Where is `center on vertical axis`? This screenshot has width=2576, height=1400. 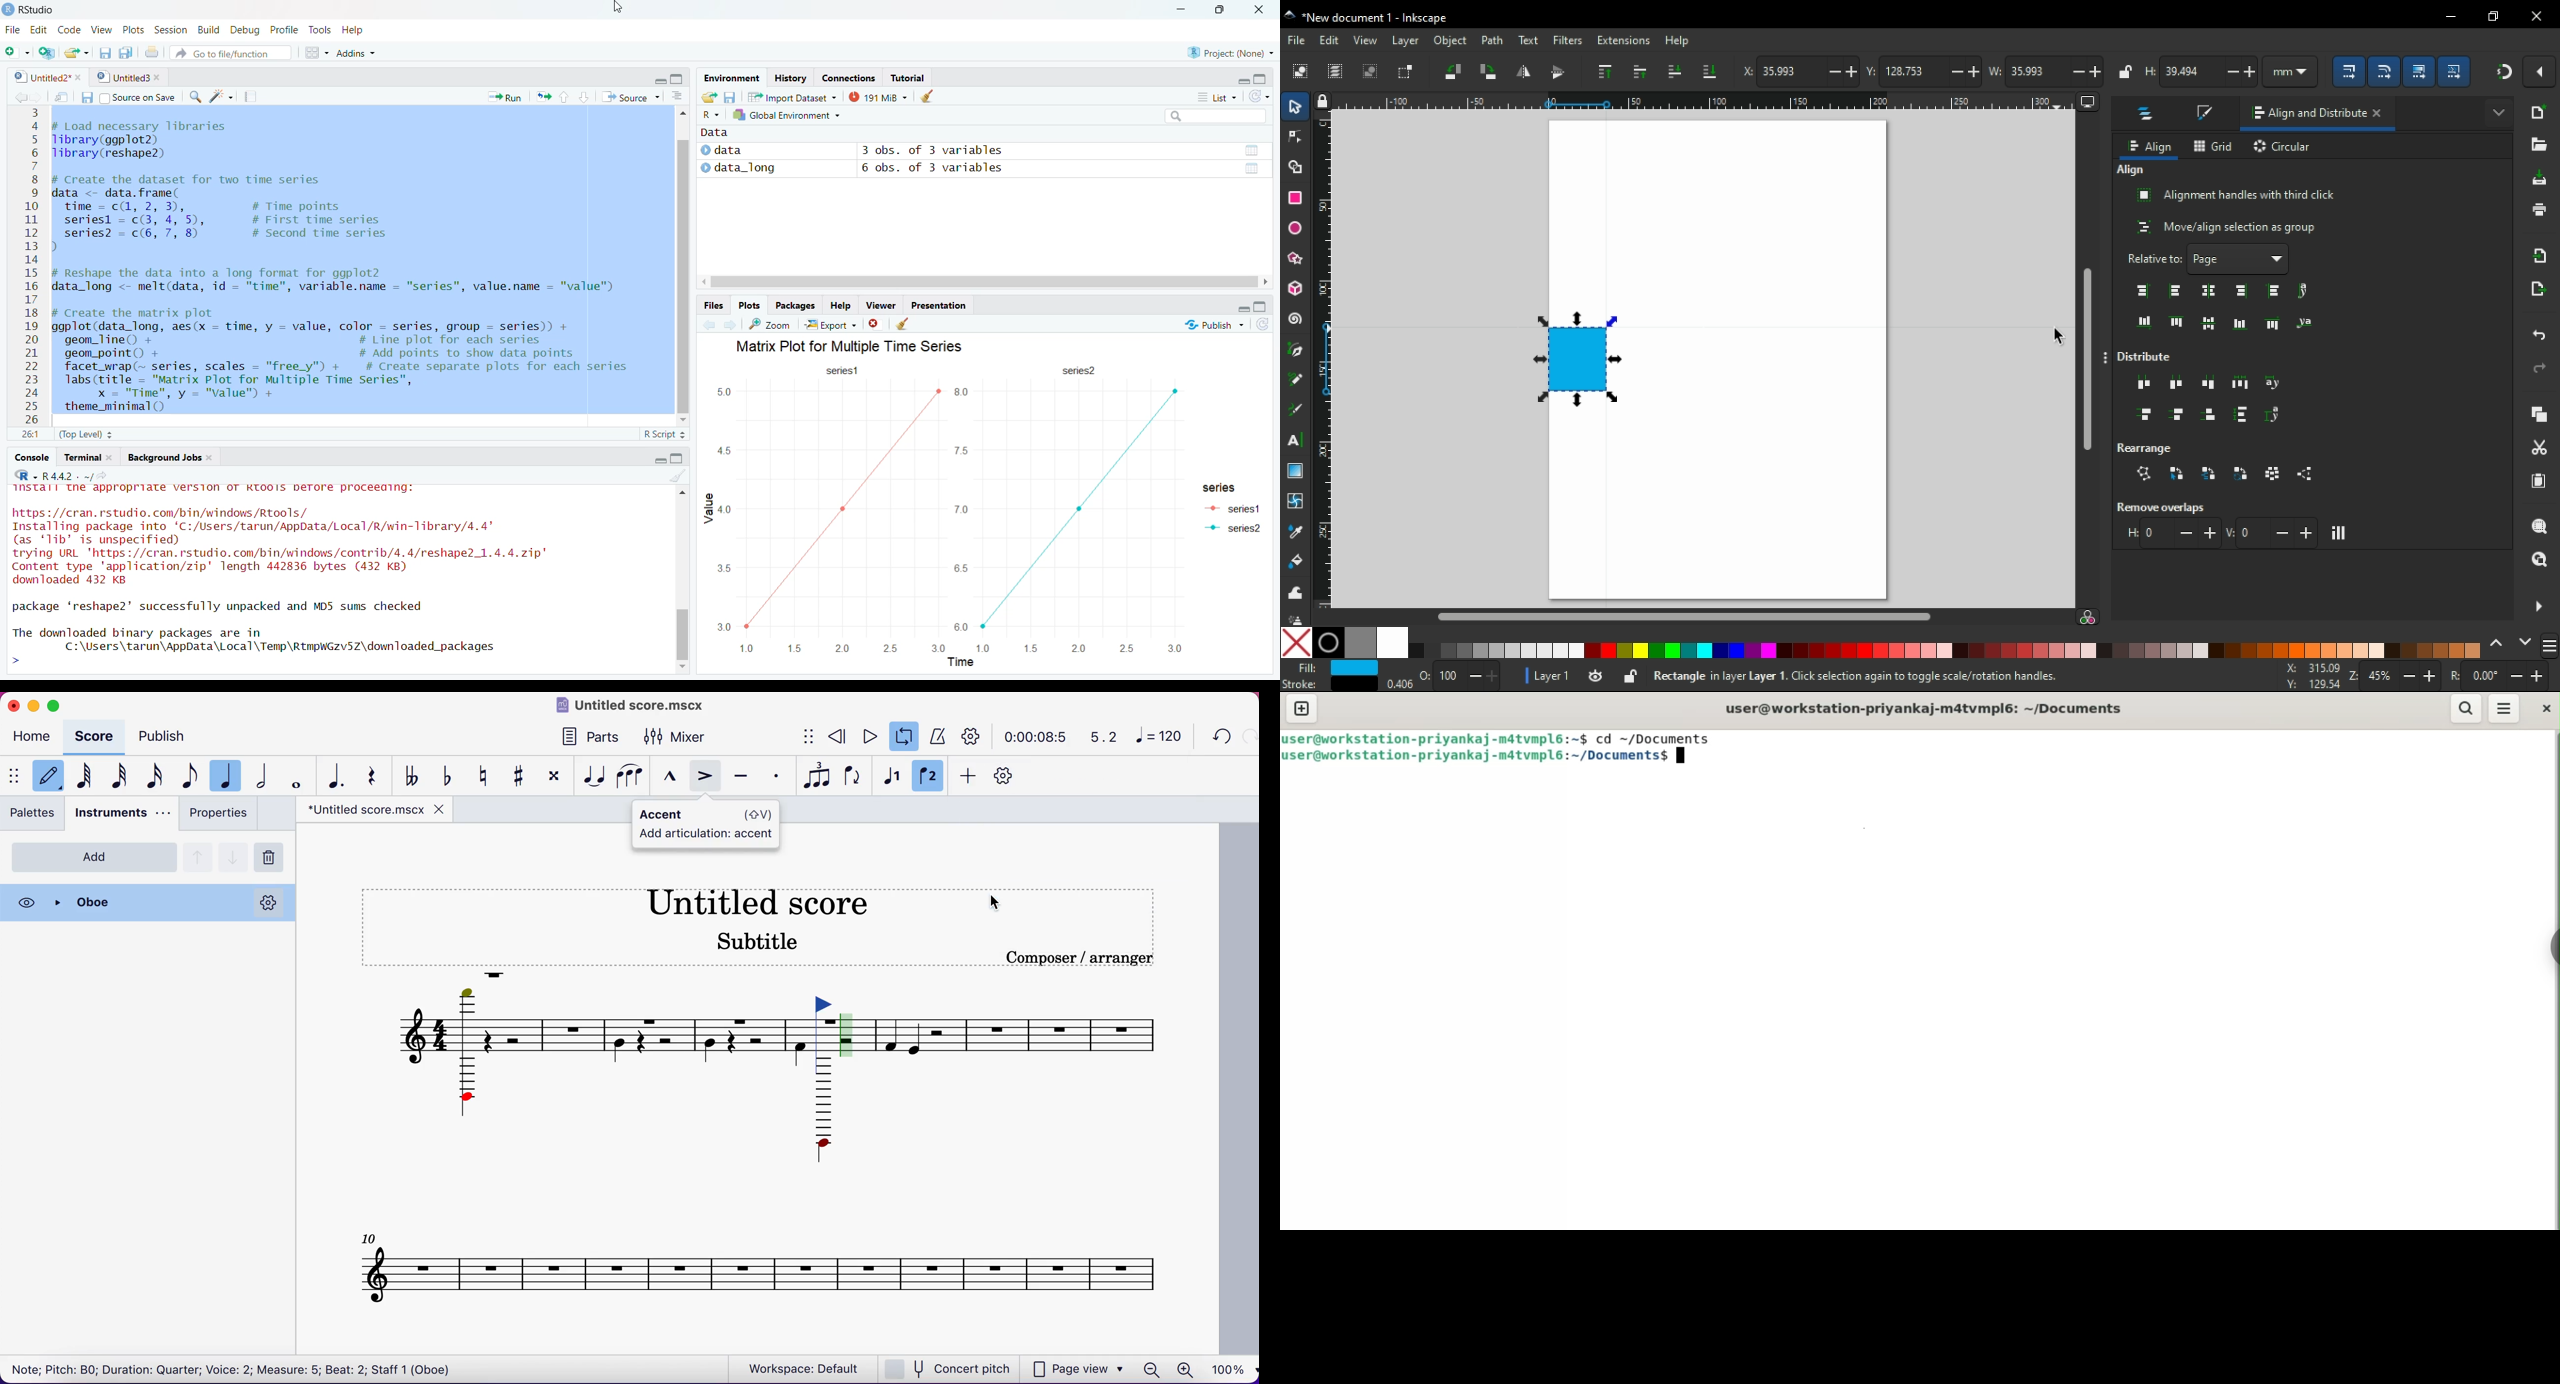 center on vertical axis is located at coordinates (2207, 291).